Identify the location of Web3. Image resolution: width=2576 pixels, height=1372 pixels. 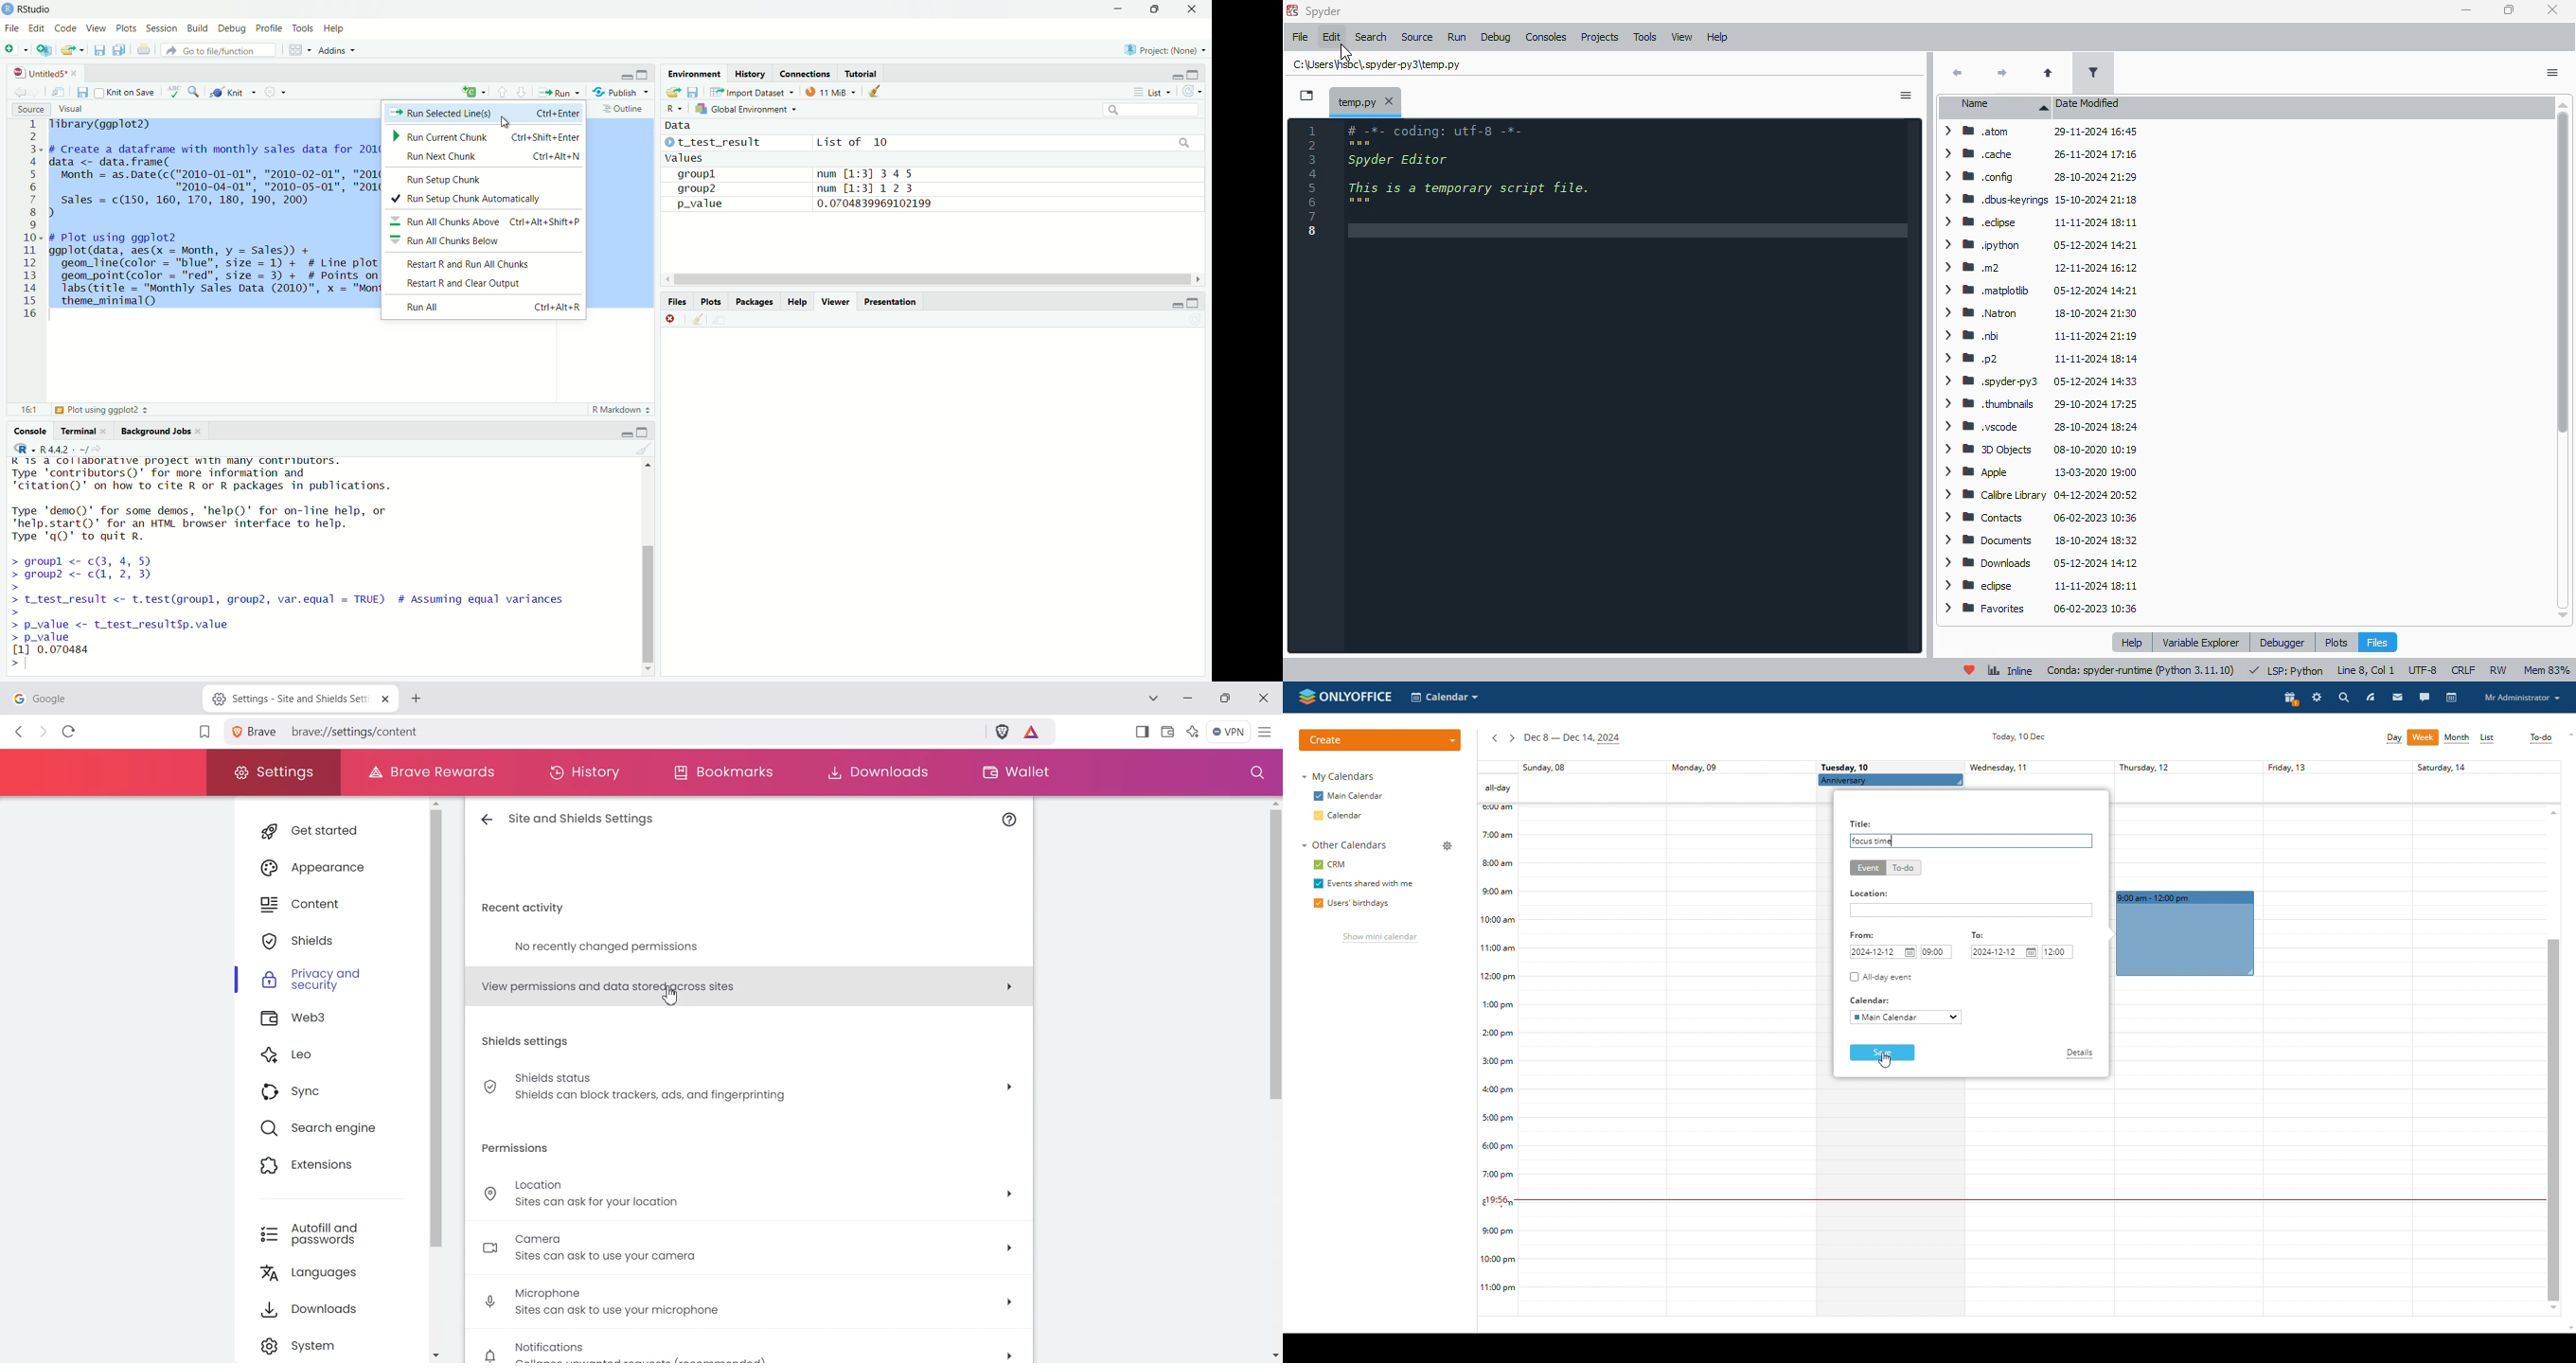
(331, 1020).